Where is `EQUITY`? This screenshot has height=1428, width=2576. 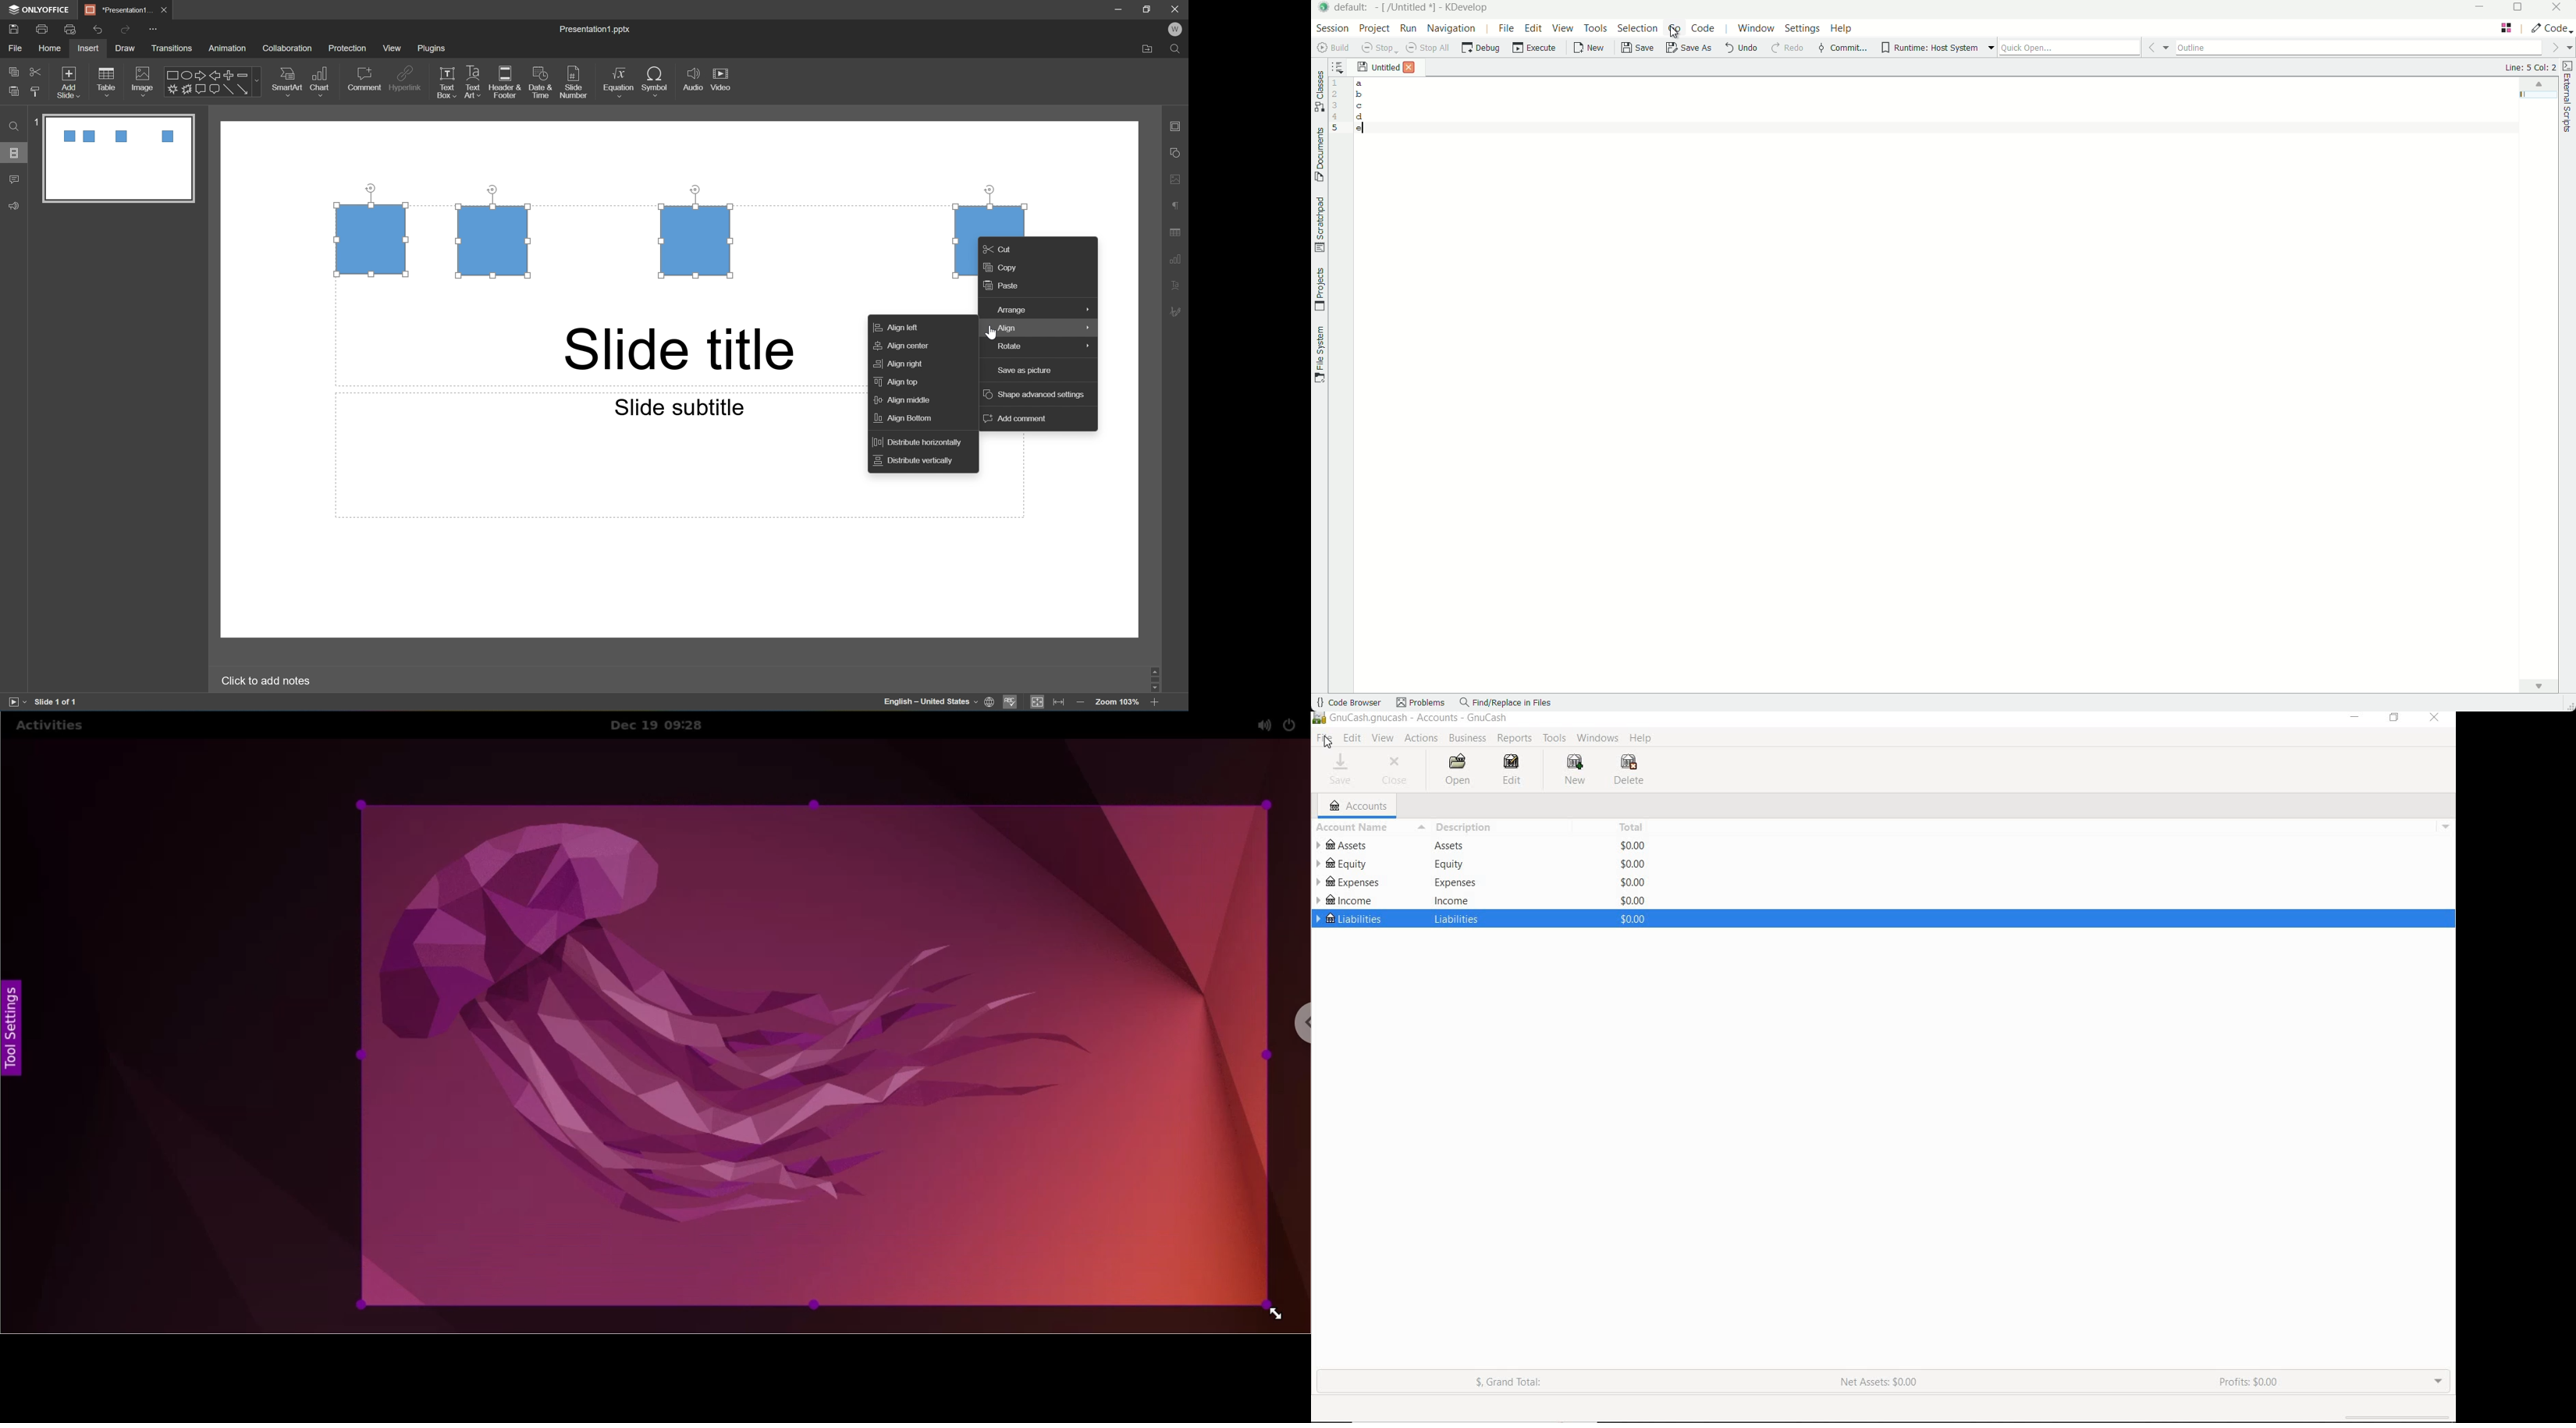 EQUITY is located at coordinates (1346, 863).